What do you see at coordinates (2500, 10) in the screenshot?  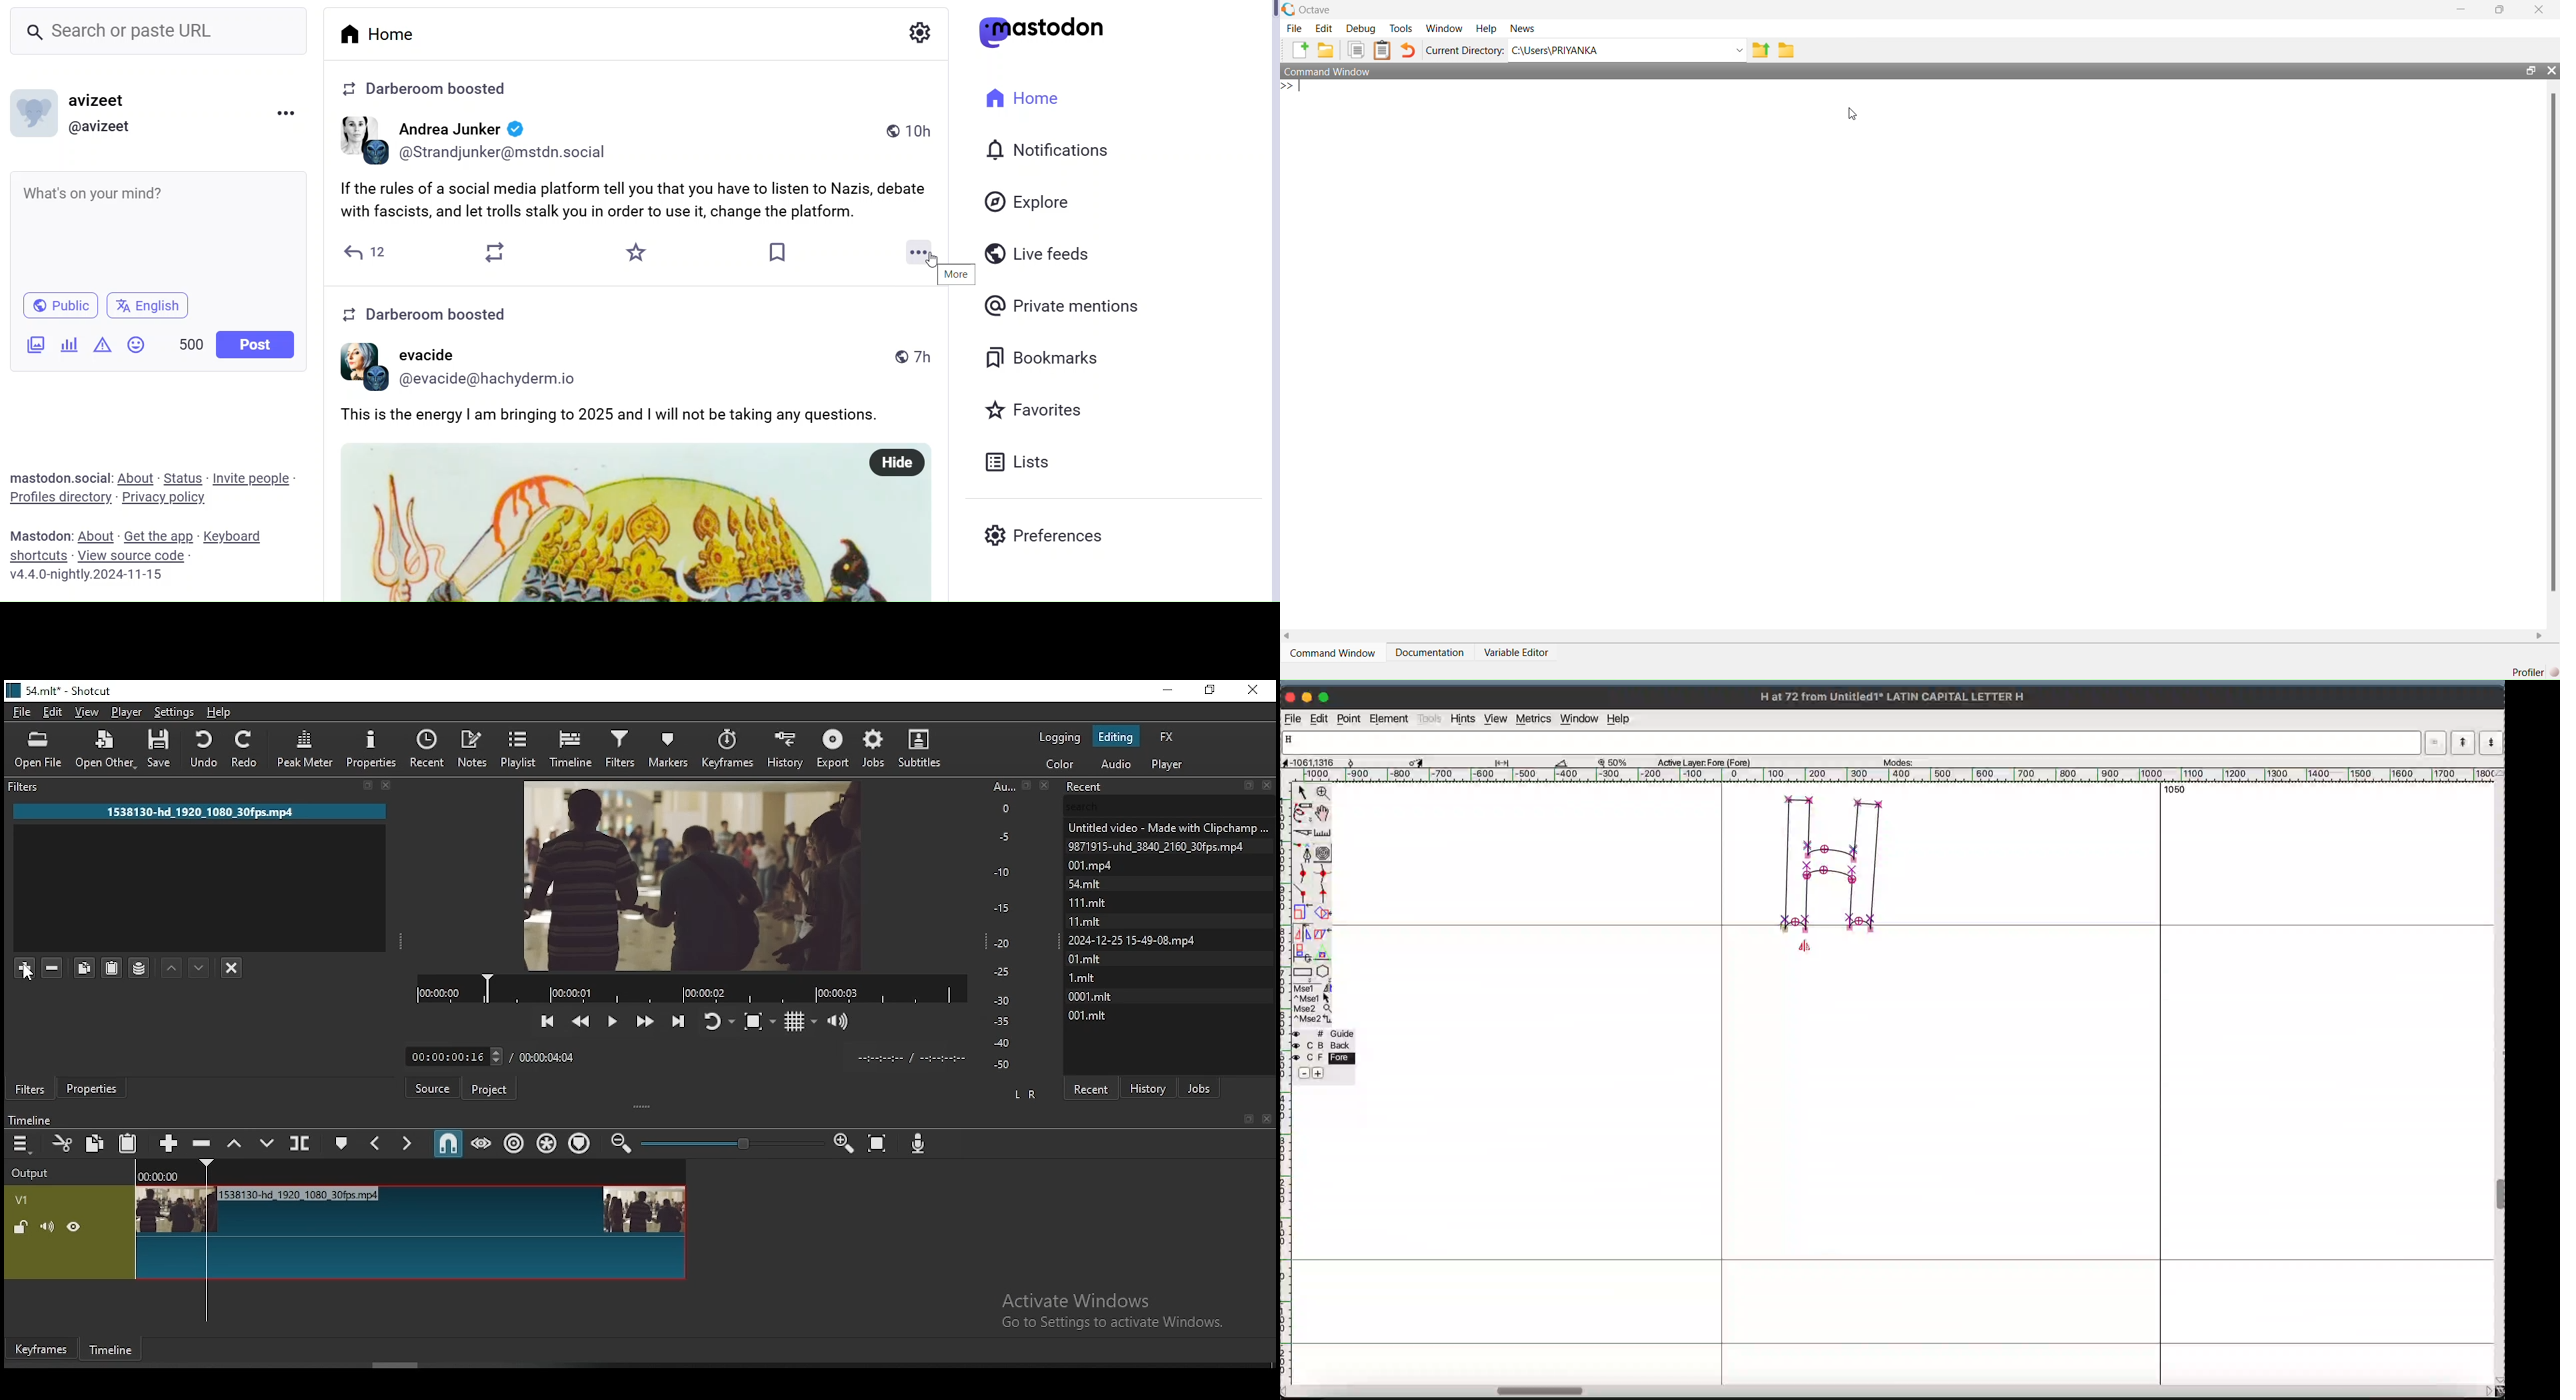 I see `maximise` at bounding box center [2500, 10].